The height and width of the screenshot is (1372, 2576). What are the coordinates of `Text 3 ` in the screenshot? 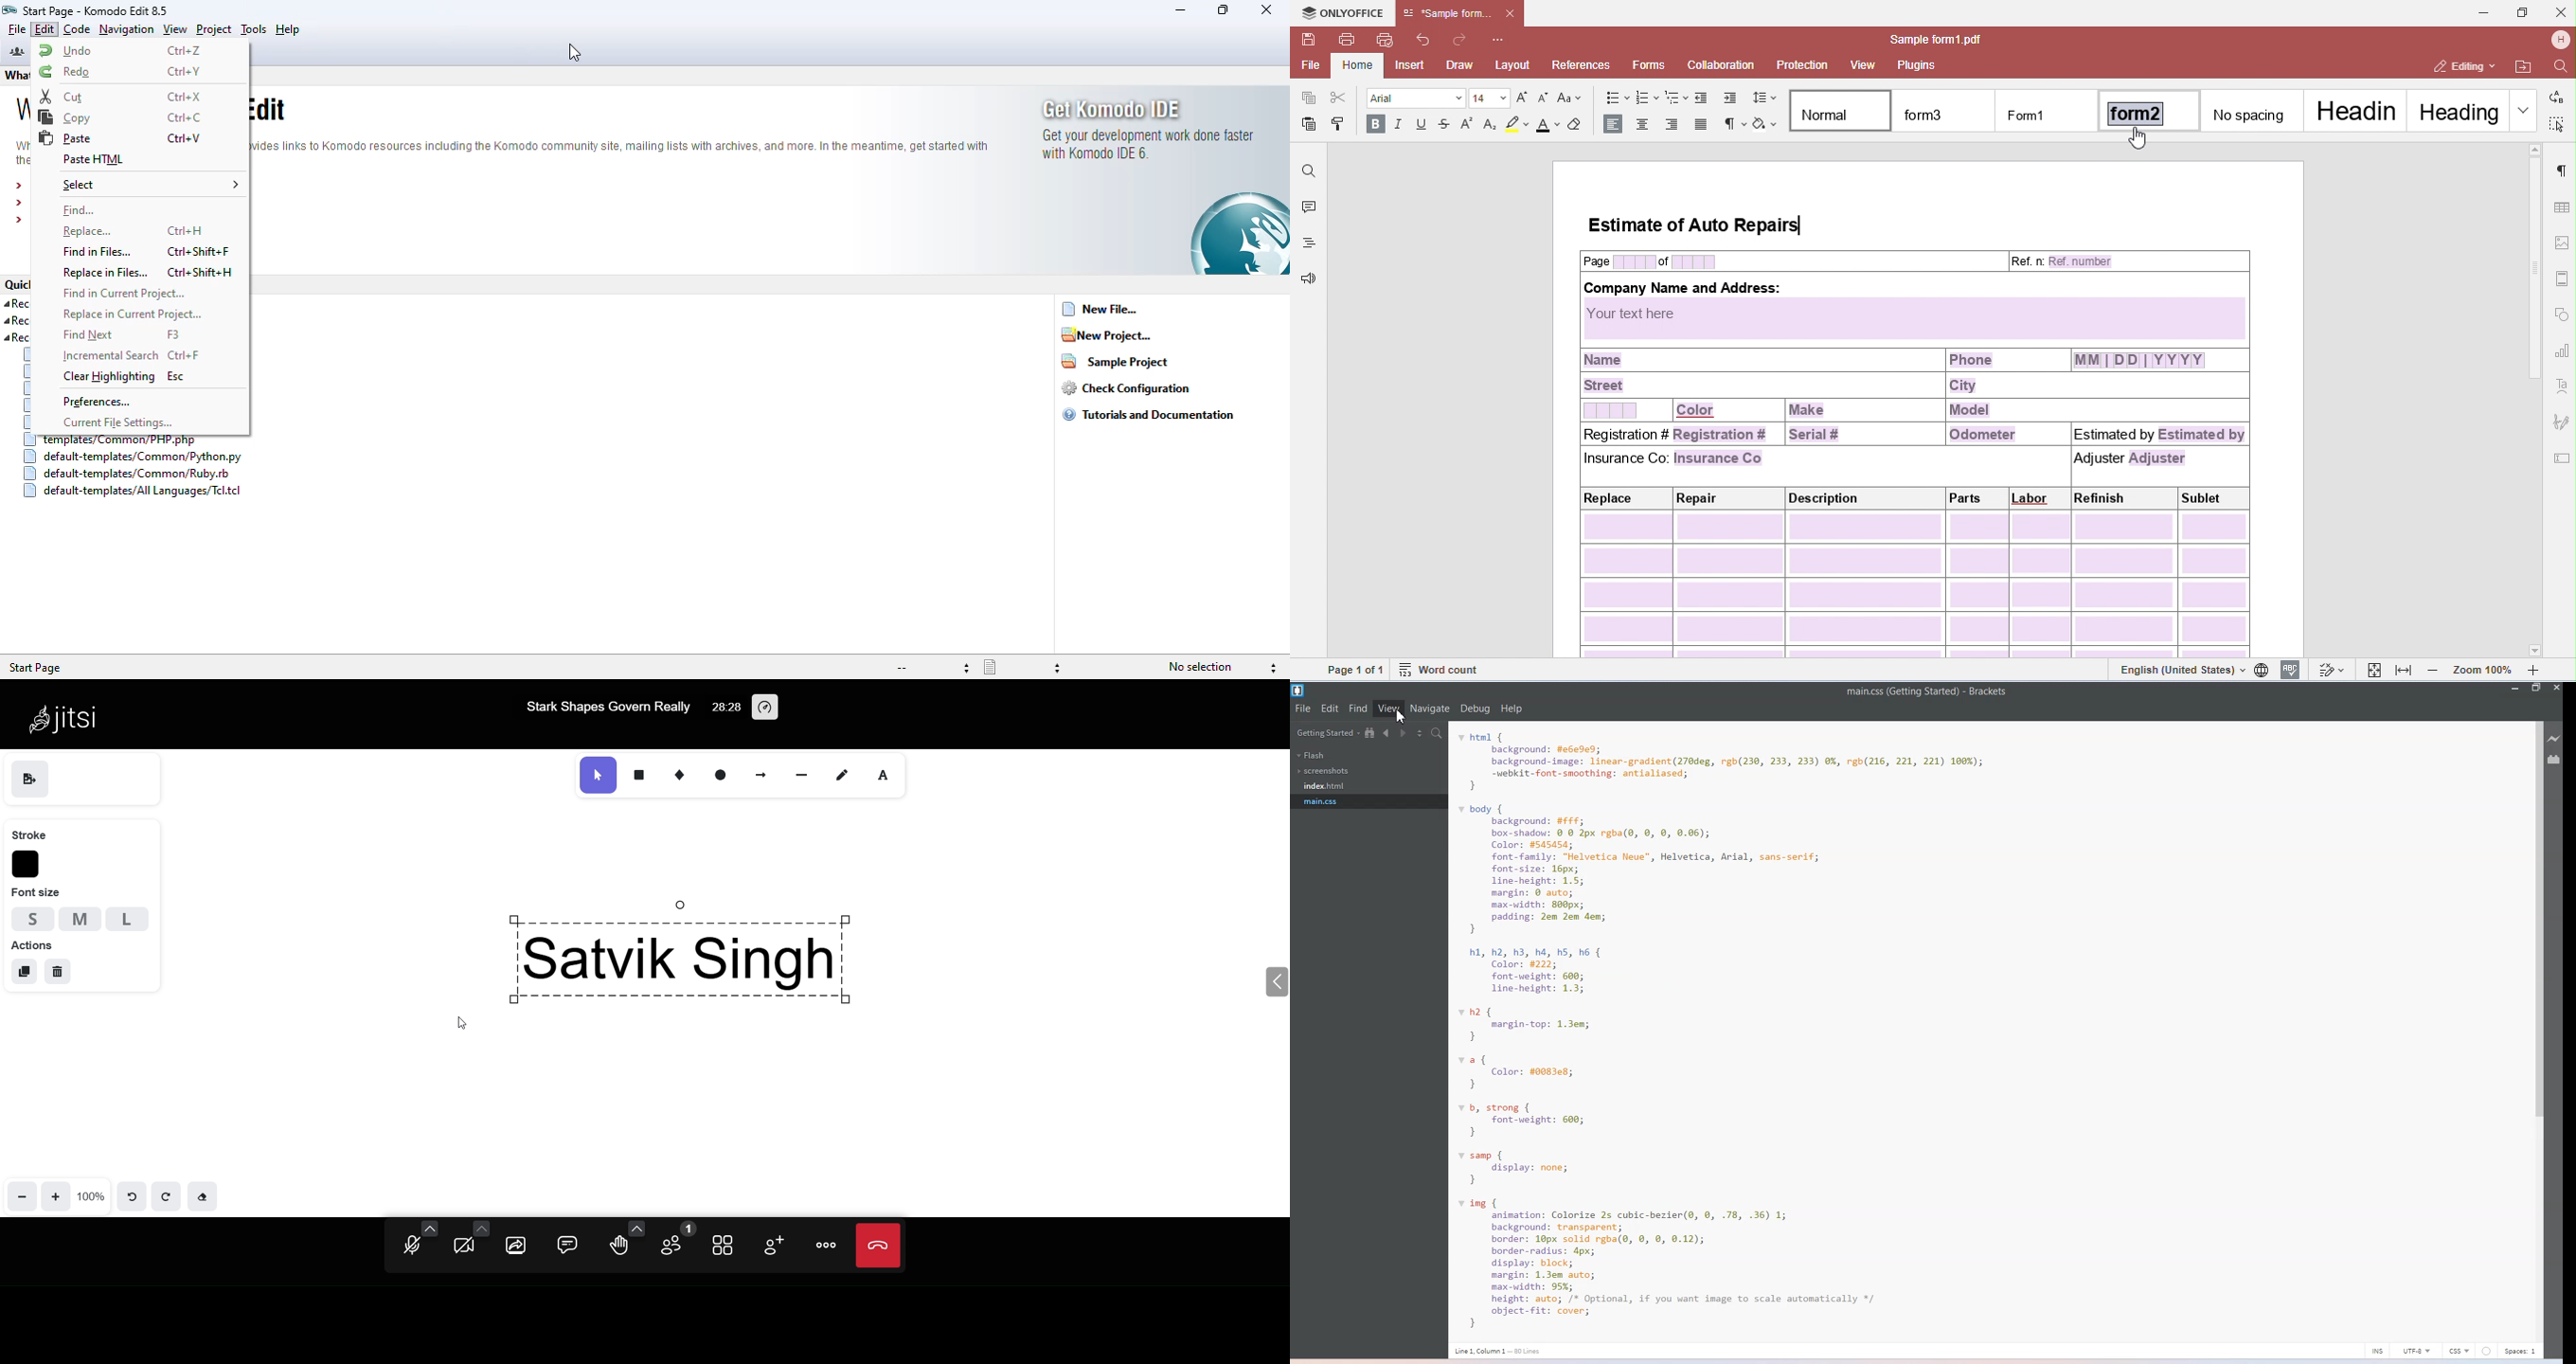 It's located at (1503, 1351).